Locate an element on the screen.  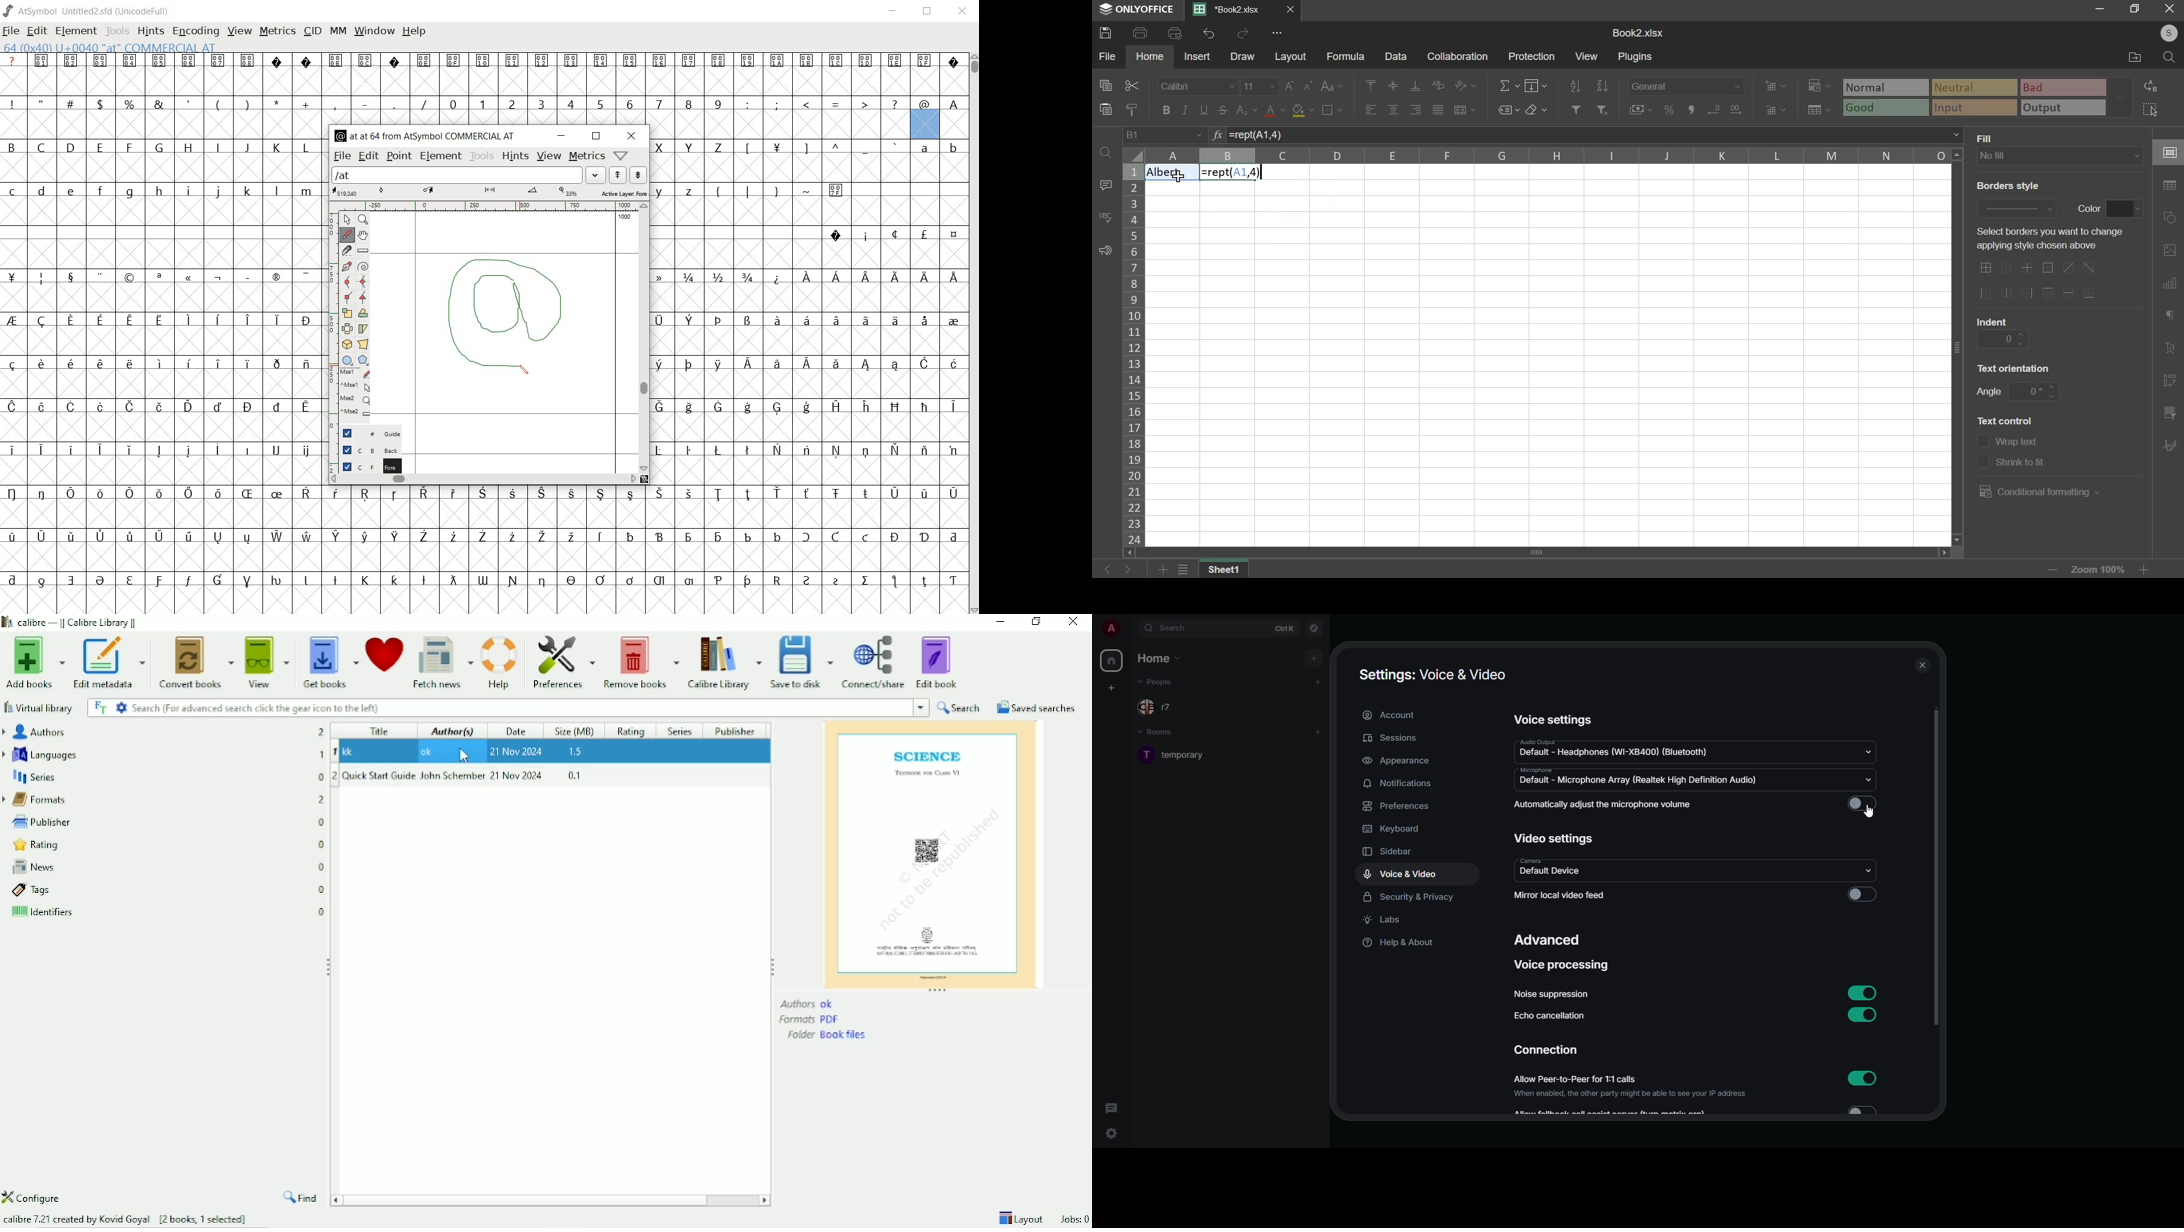
rows is located at coordinates (1133, 353).